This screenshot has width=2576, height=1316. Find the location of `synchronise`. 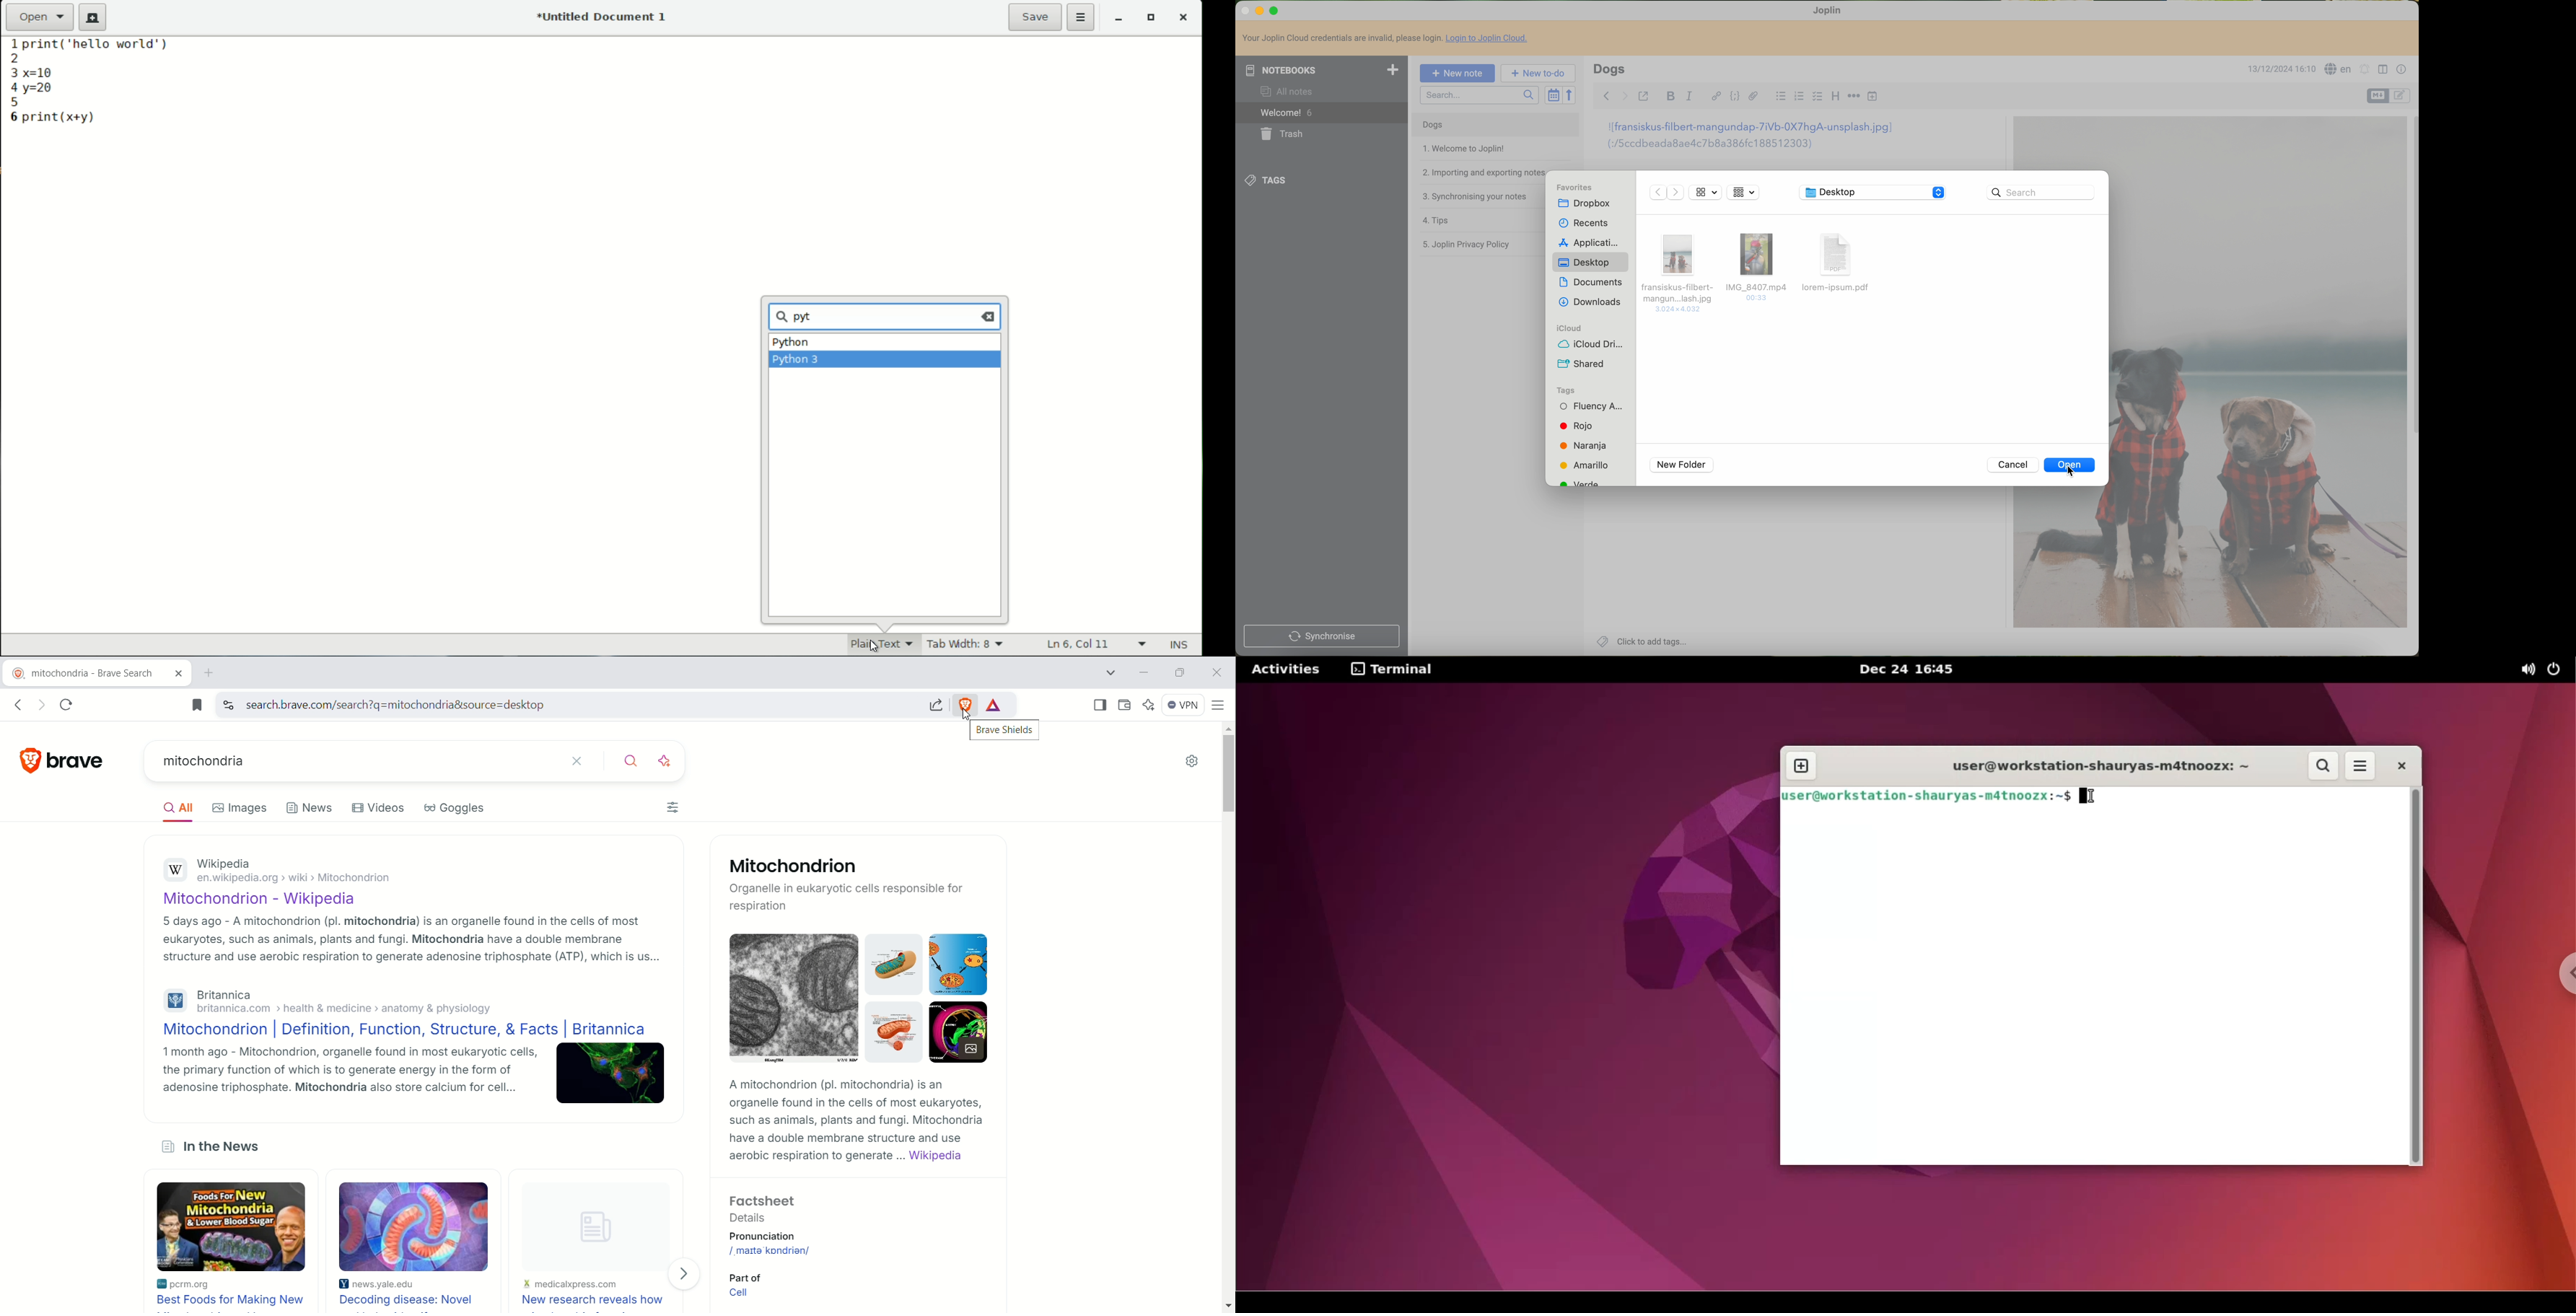

synchronise is located at coordinates (1322, 636).